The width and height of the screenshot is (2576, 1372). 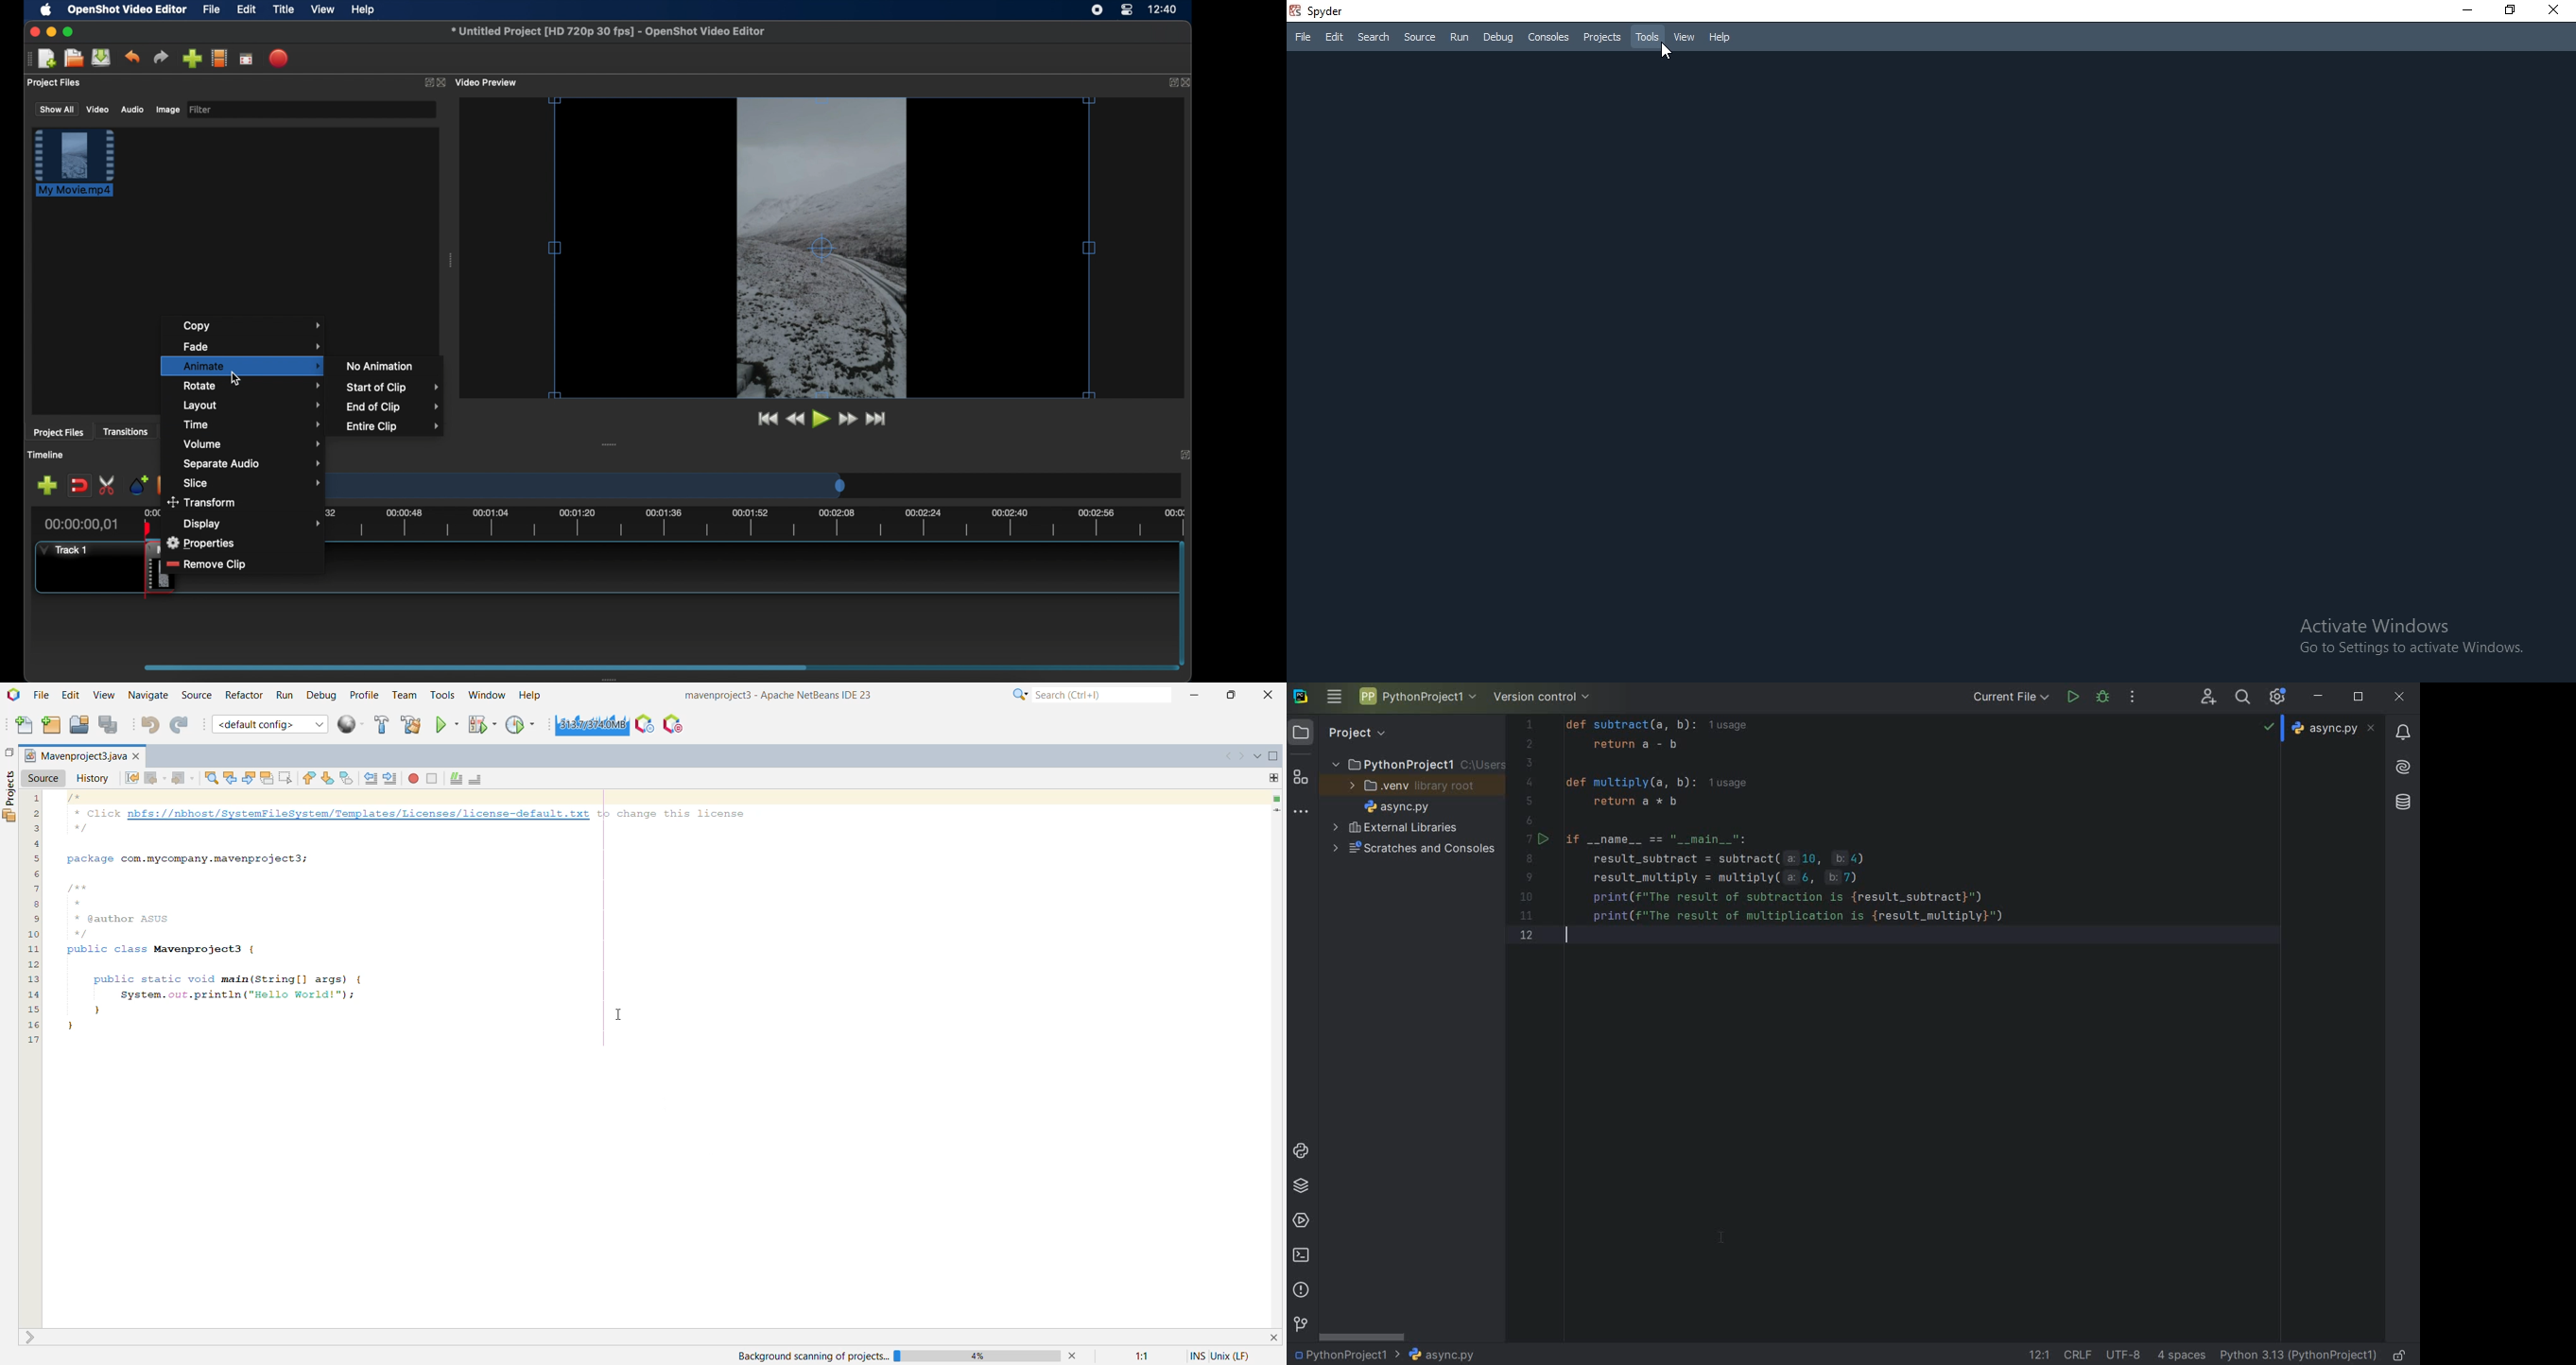 I want to click on AI Assistant, so click(x=2403, y=768).